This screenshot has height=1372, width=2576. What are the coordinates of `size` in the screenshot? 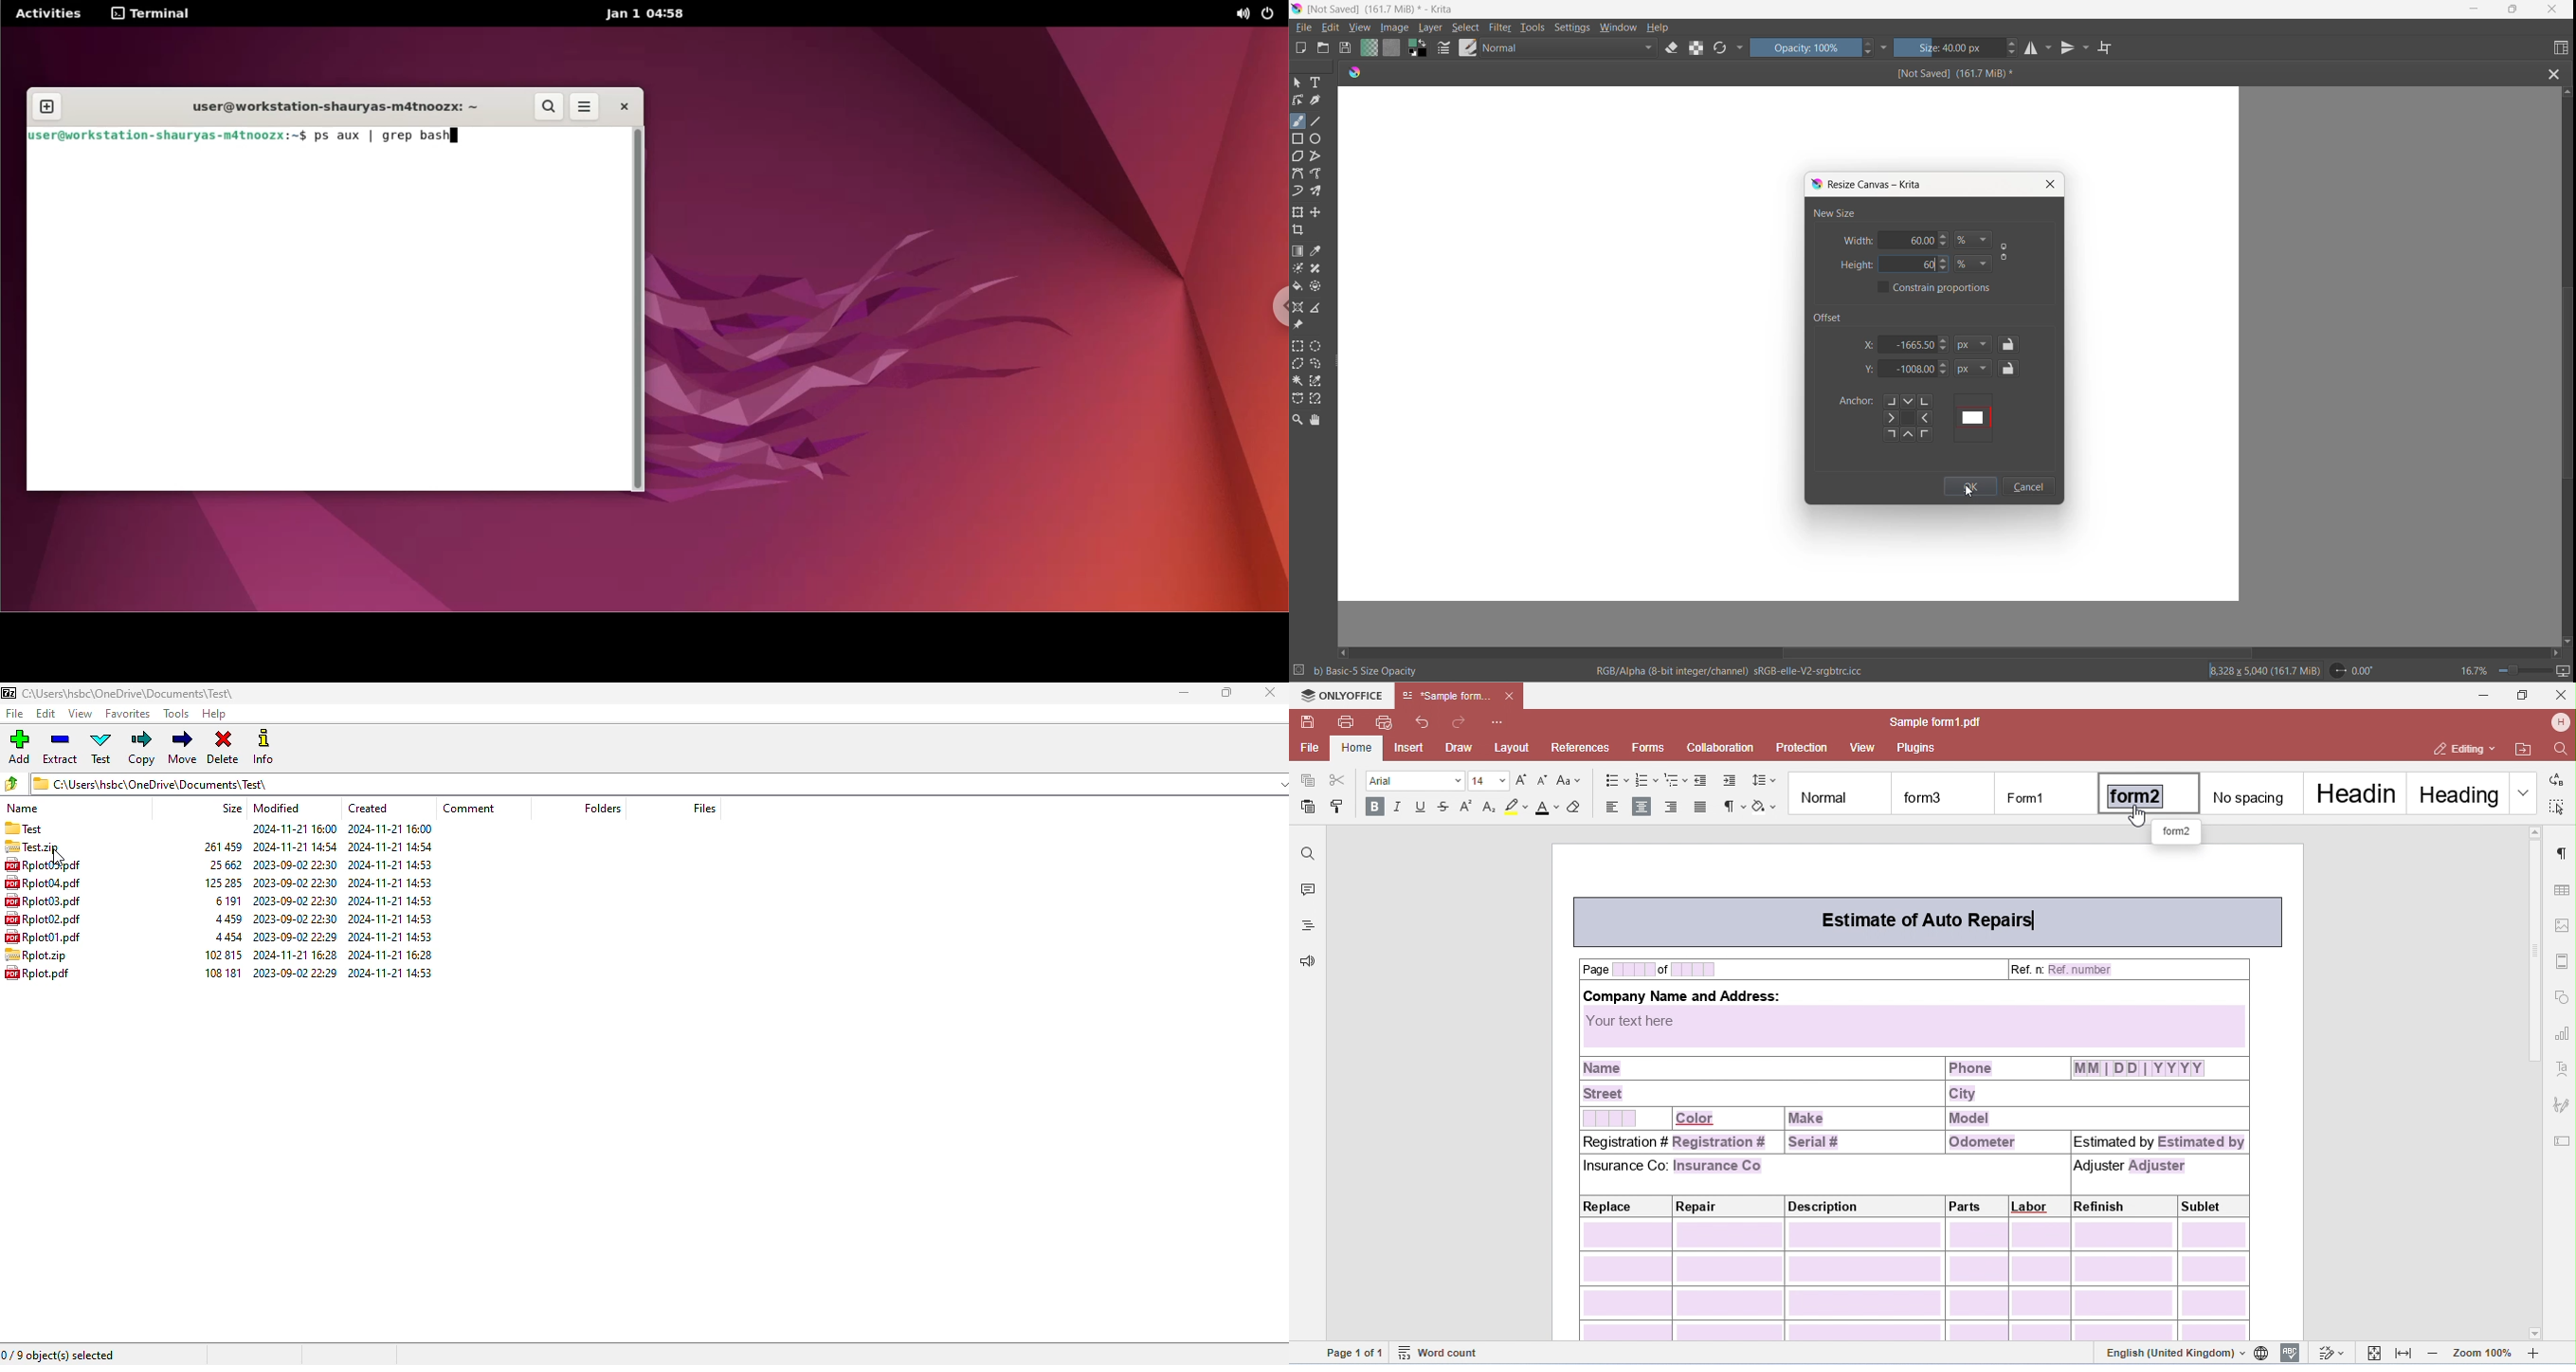 It's located at (222, 864).